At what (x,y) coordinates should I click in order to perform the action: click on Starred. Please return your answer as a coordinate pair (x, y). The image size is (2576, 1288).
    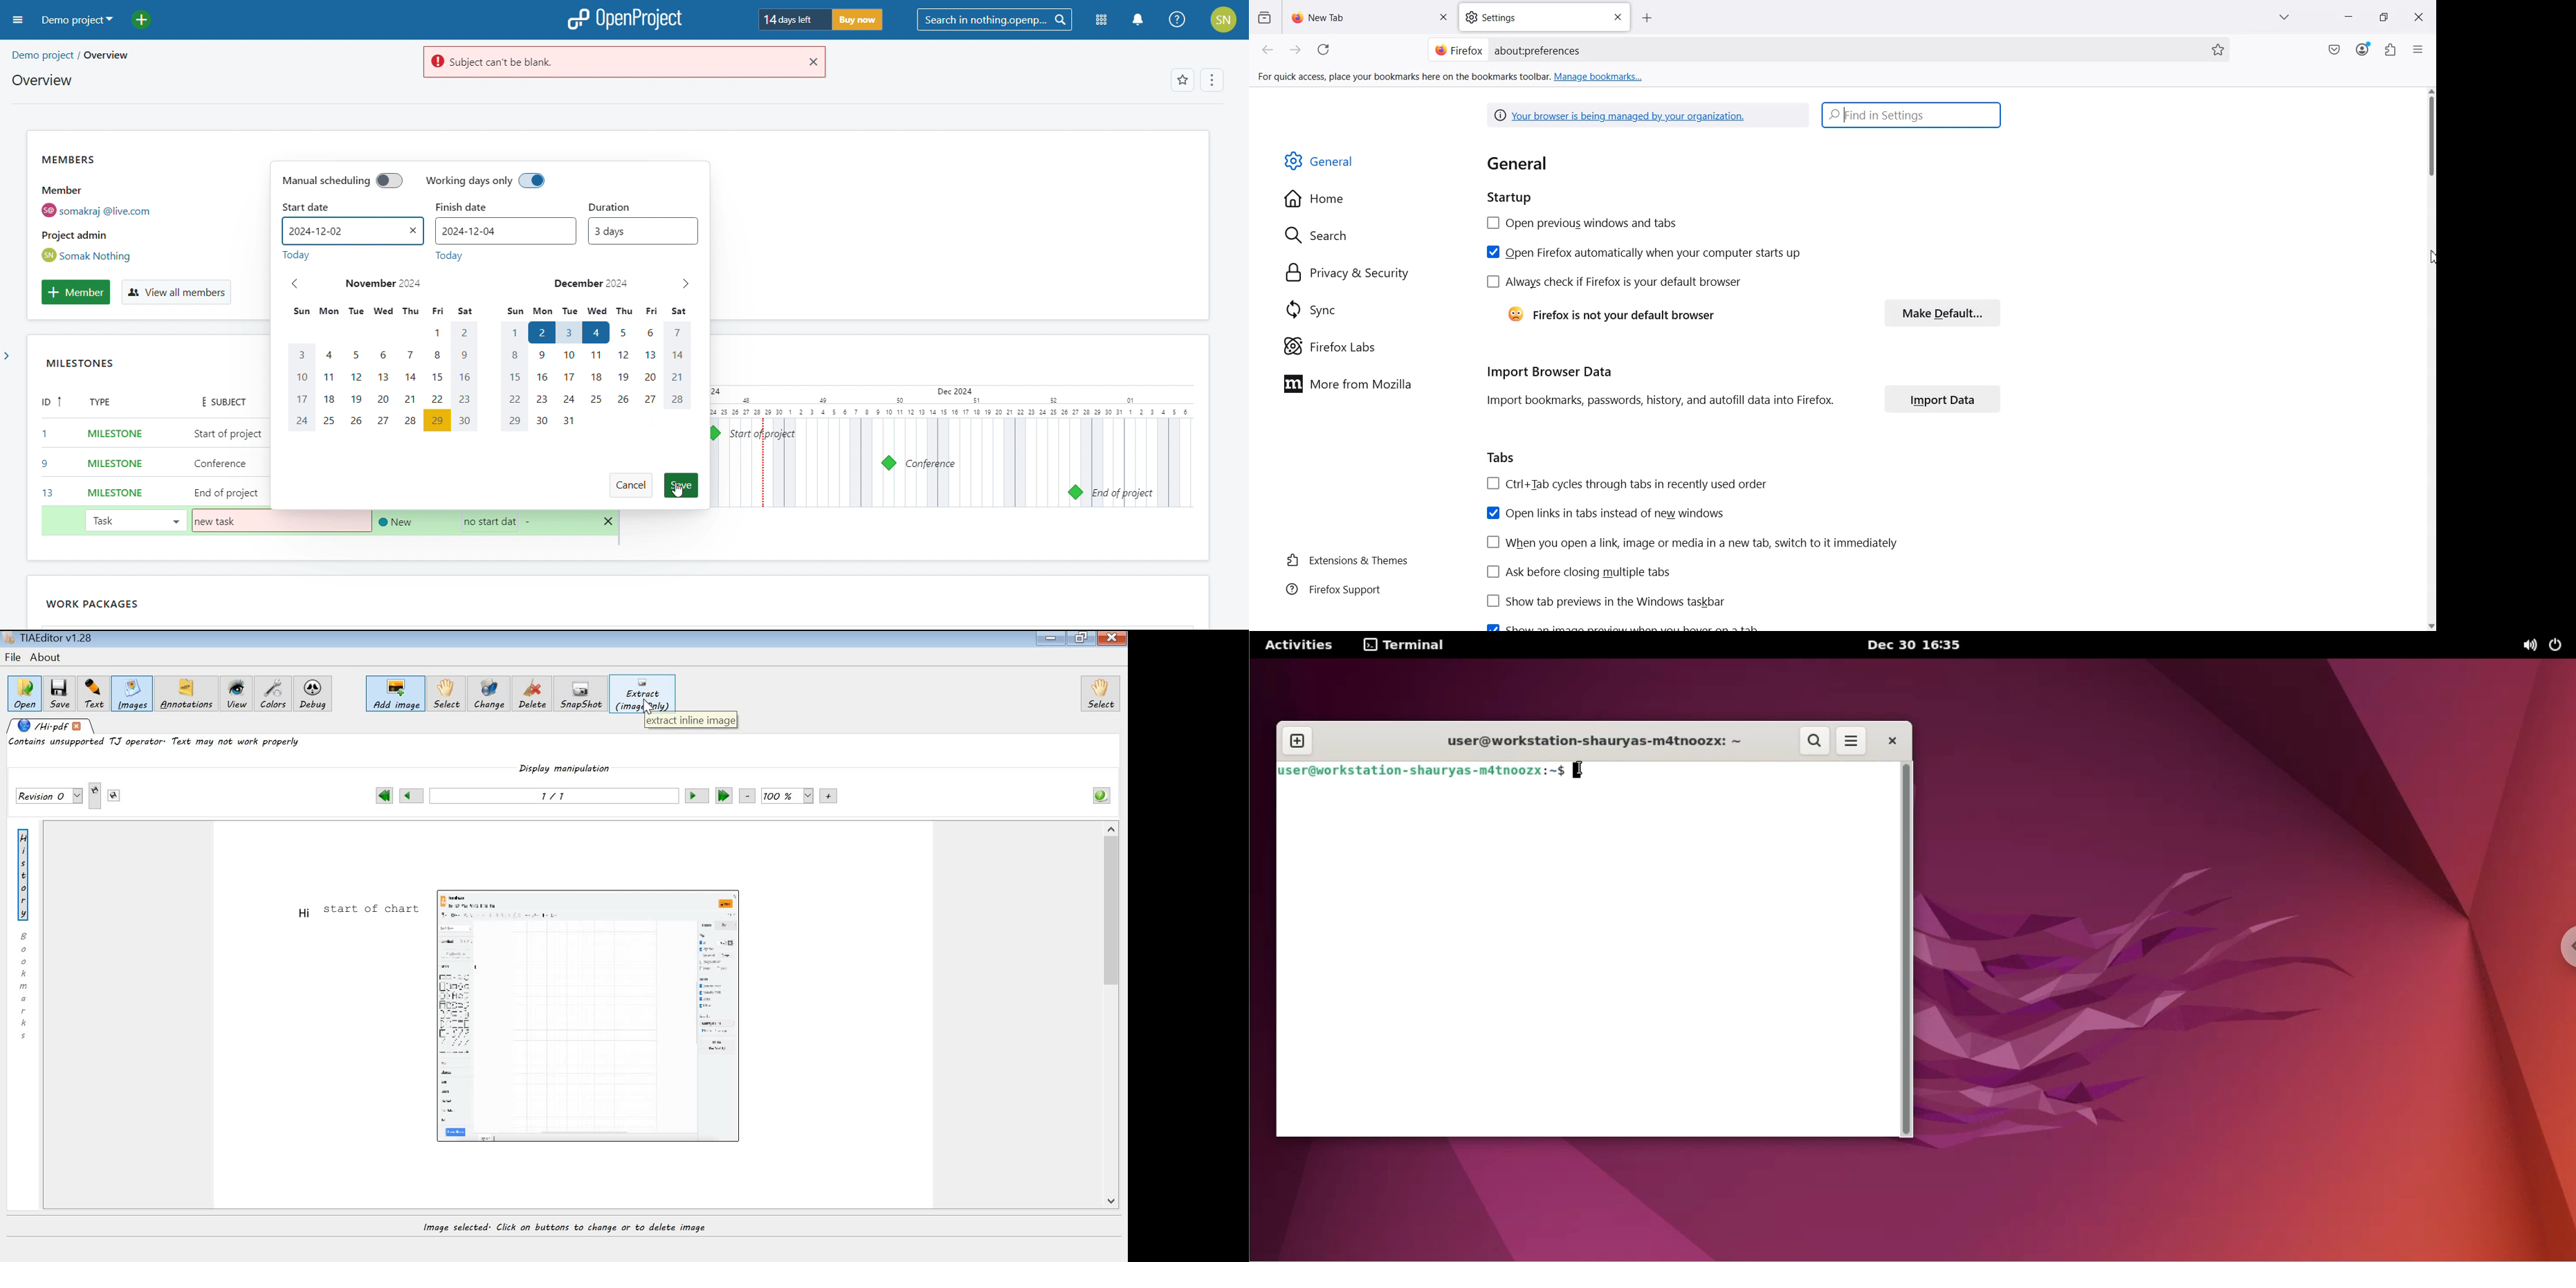
    Looking at the image, I should click on (2218, 50).